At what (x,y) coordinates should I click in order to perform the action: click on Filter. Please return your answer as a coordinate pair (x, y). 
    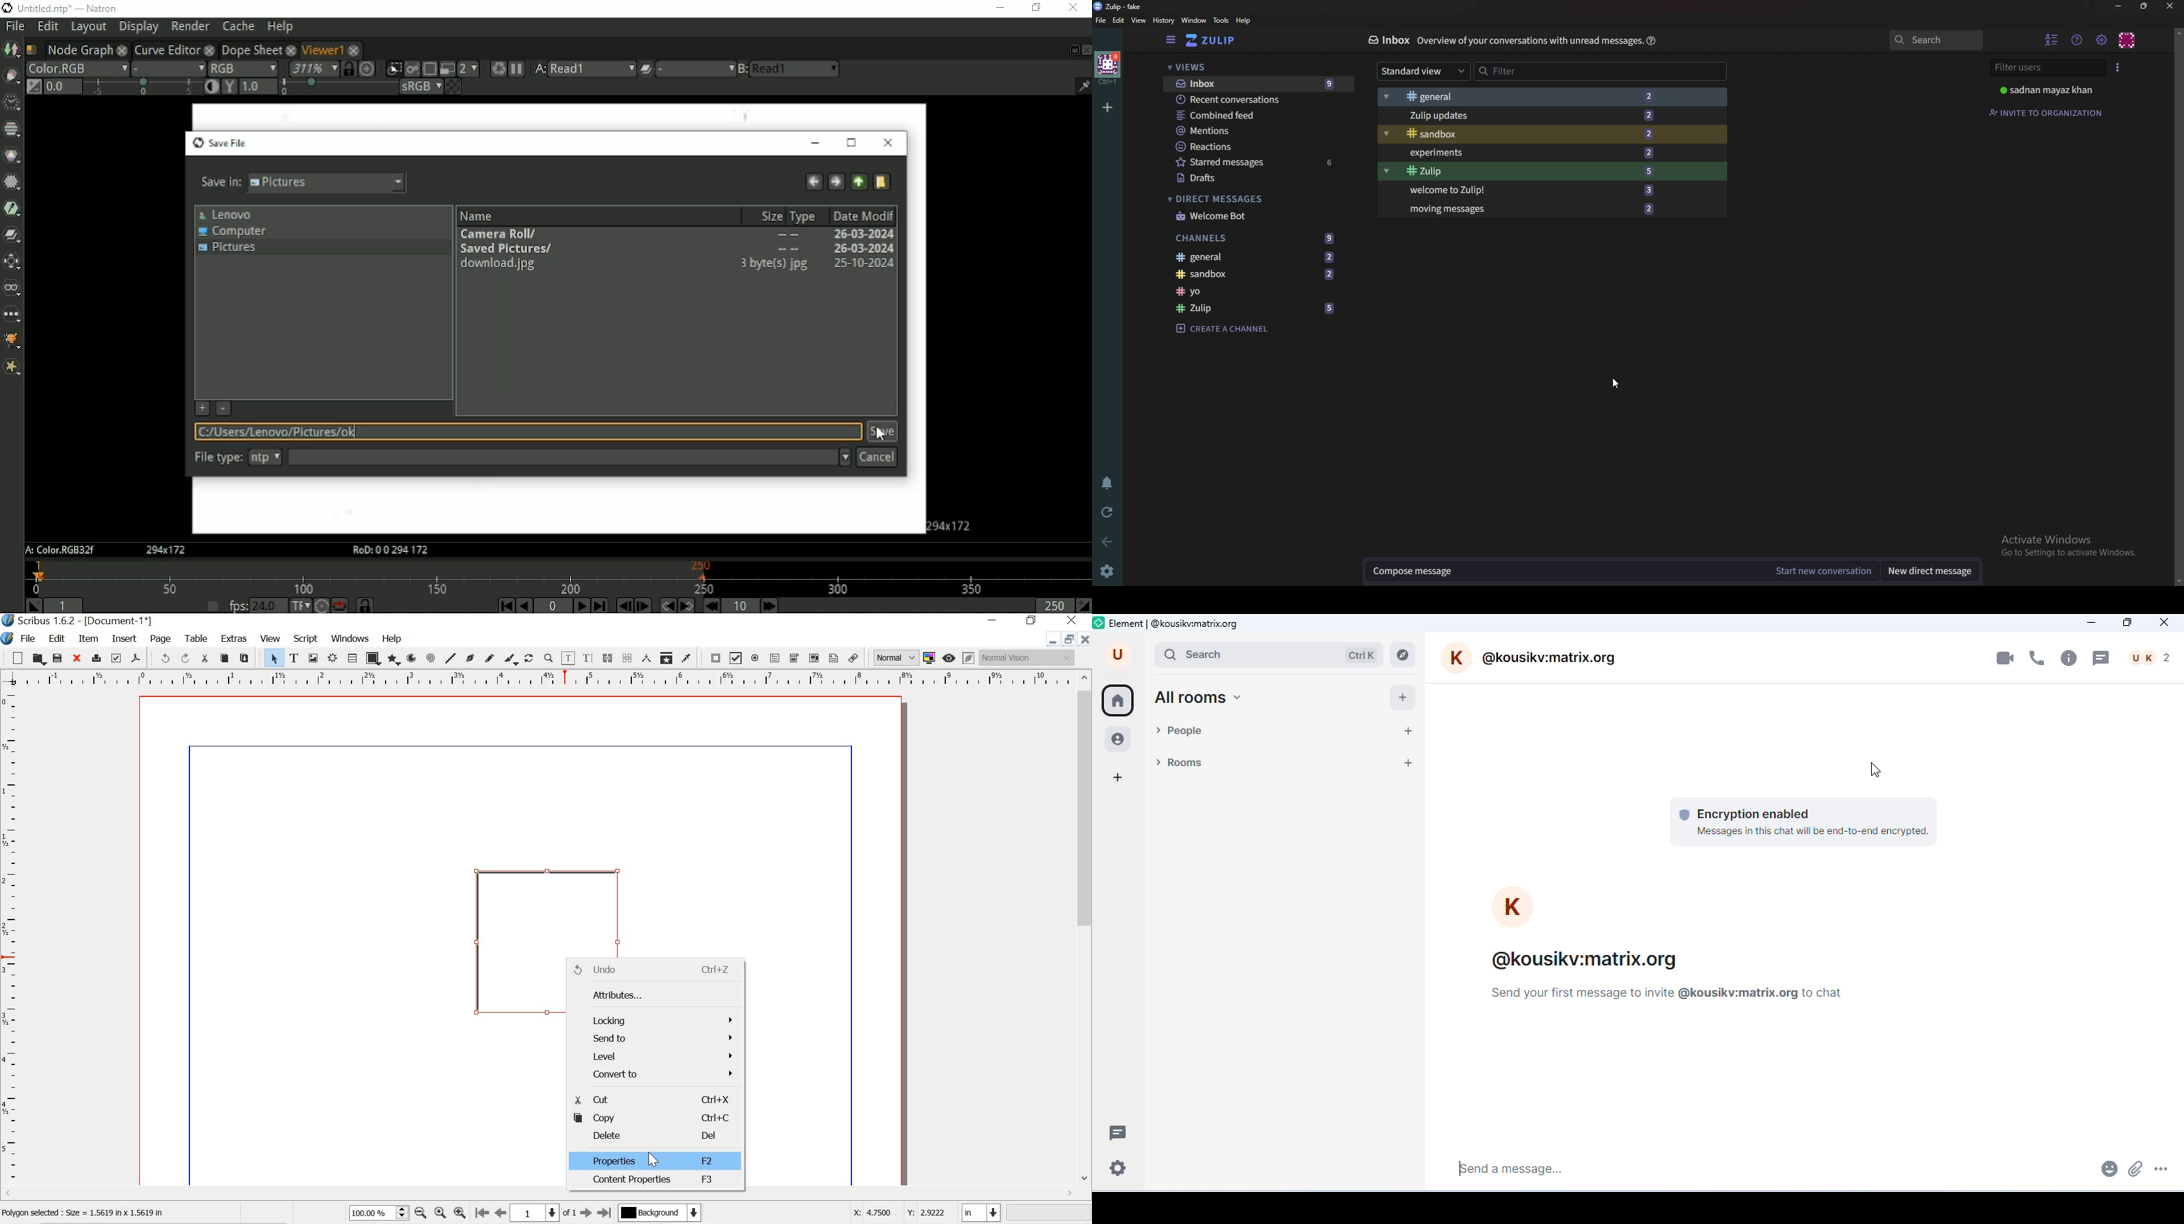
    Looking at the image, I should click on (1559, 71).